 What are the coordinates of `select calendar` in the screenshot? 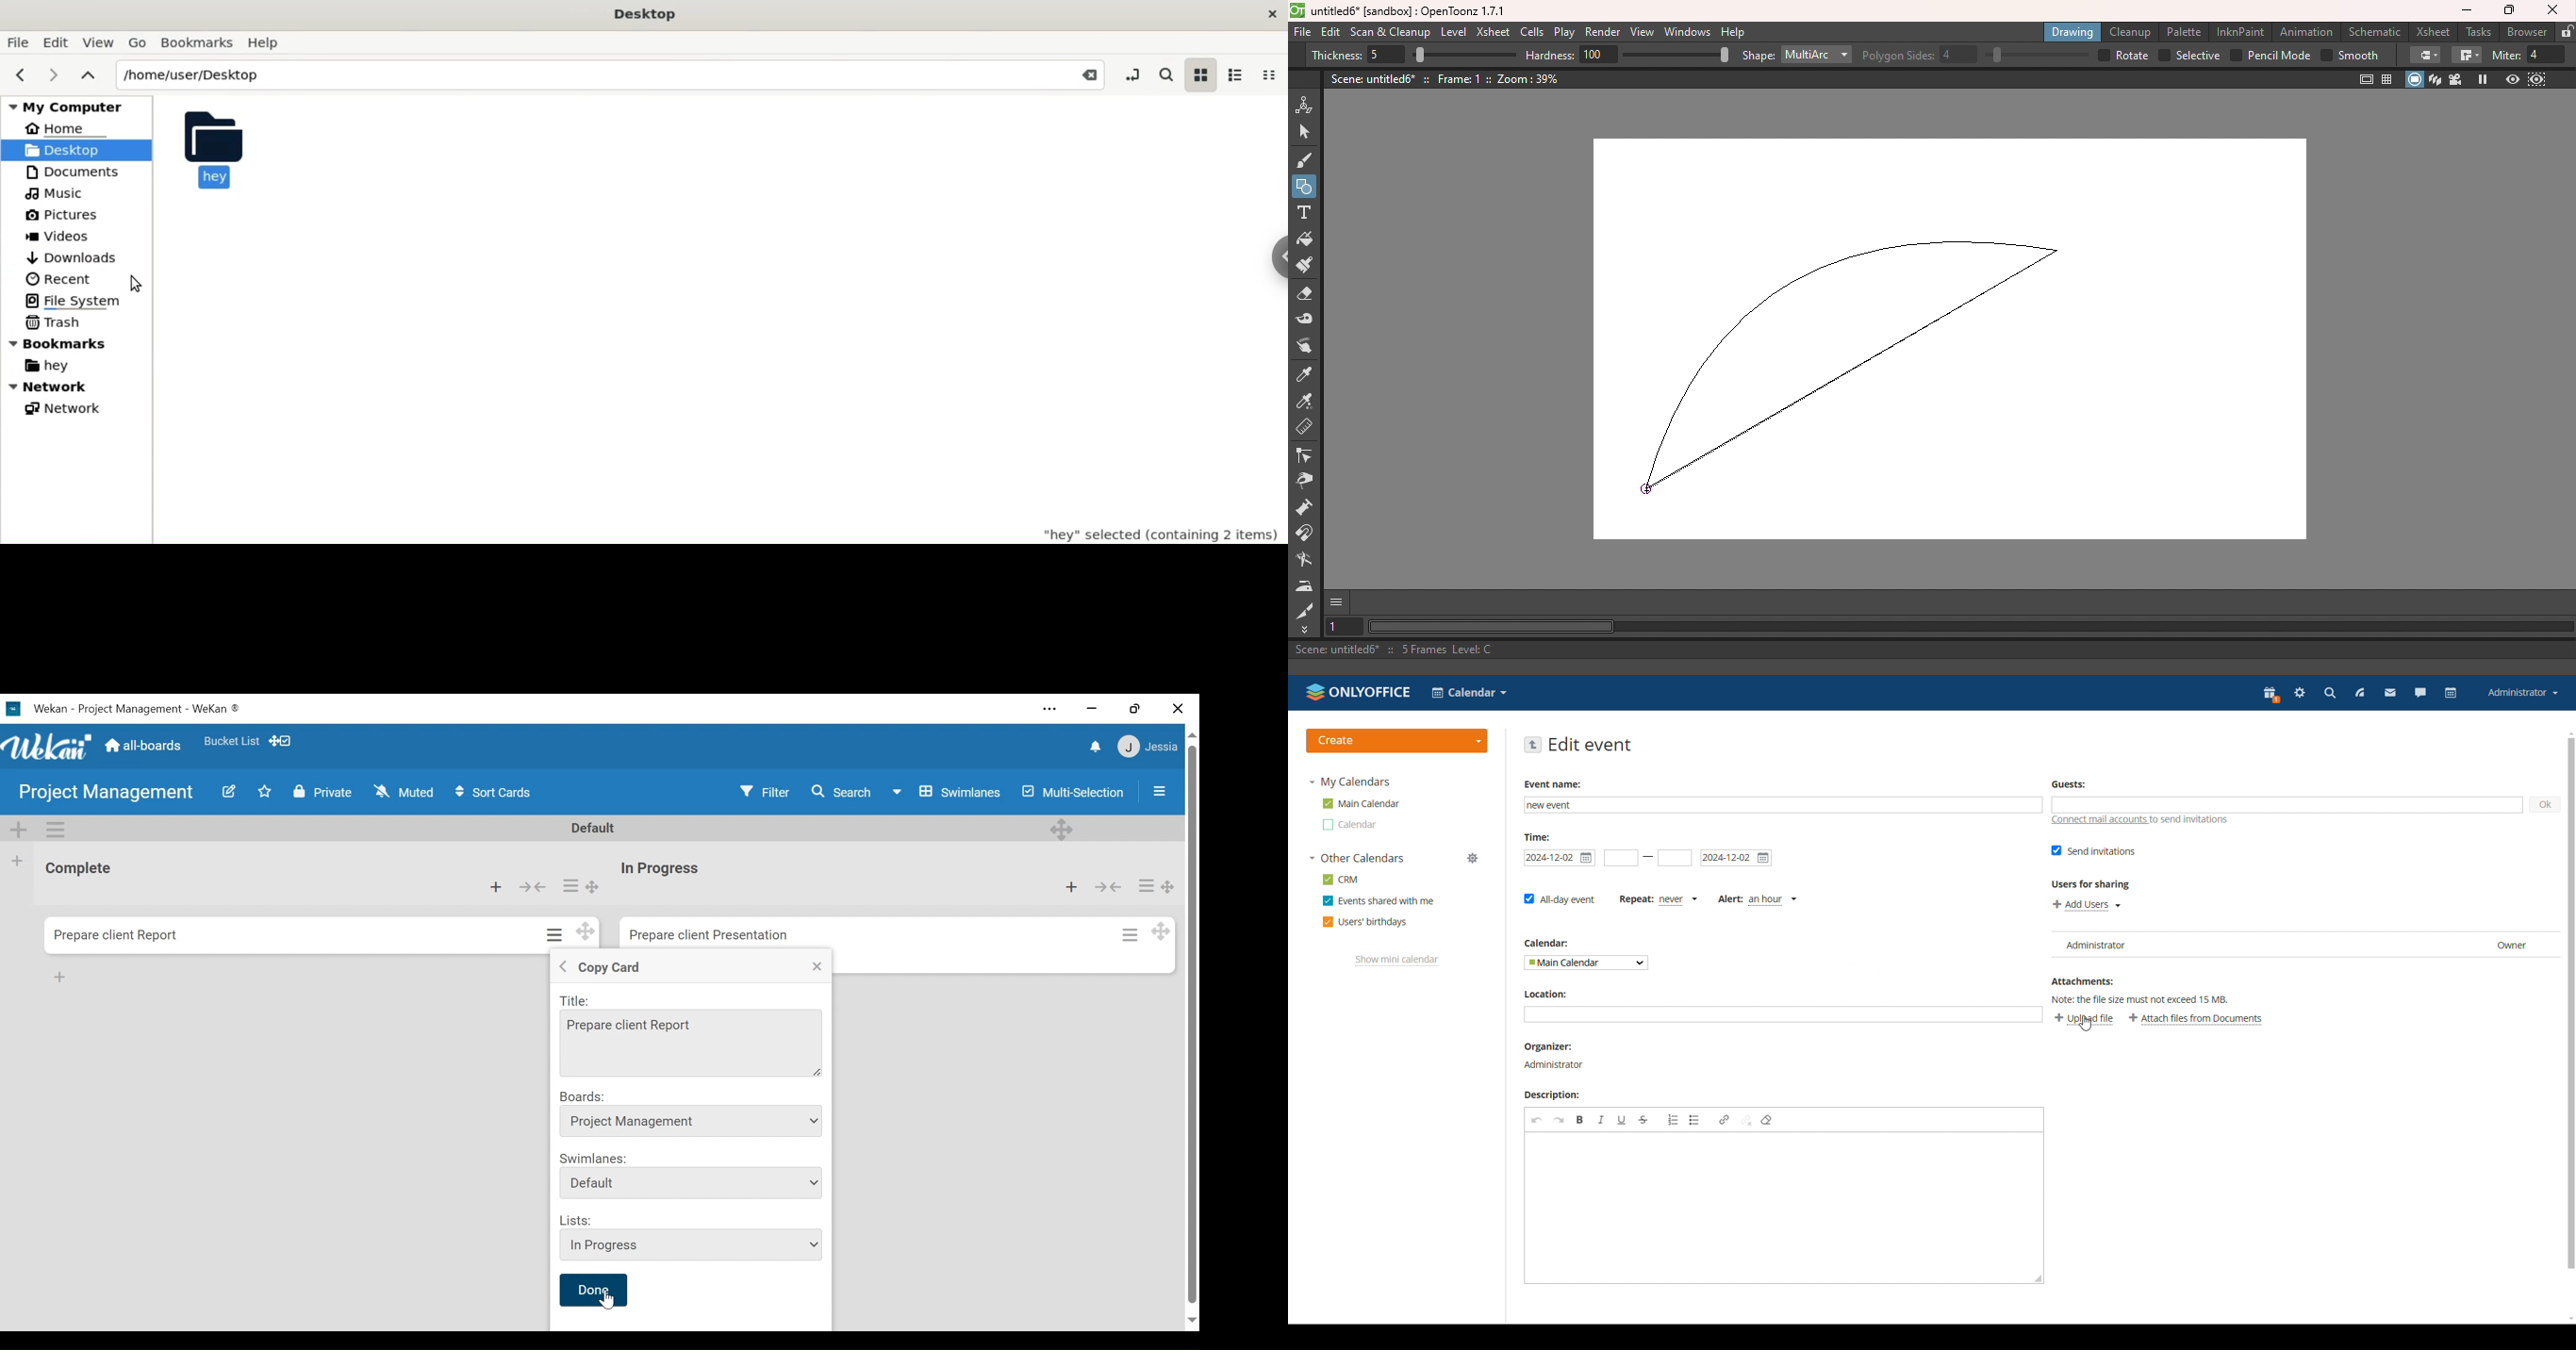 It's located at (1587, 963).